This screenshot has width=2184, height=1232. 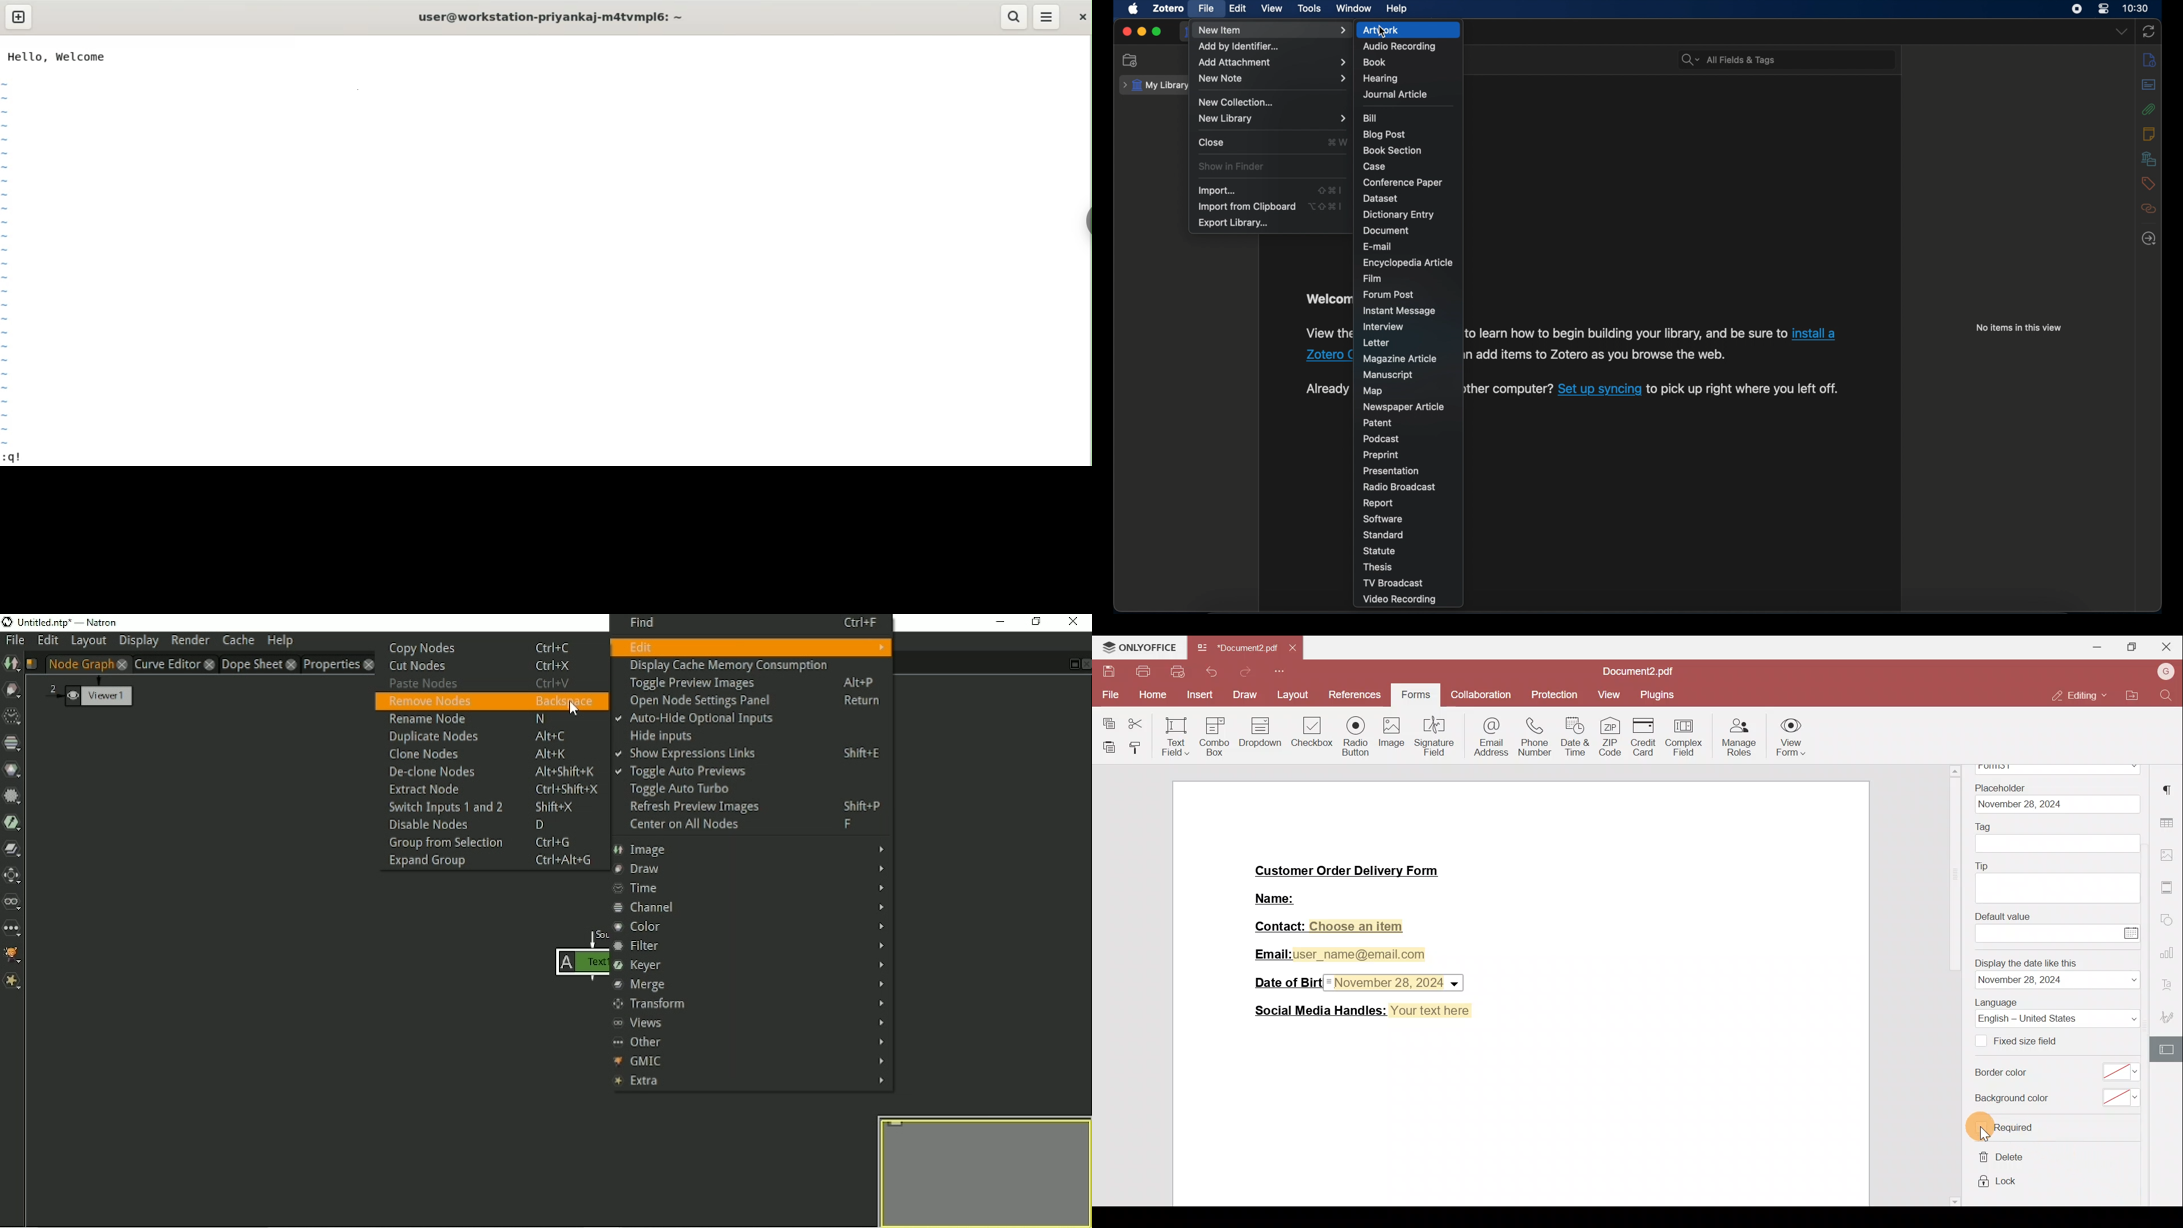 What do you see at coordinates (1247, 206) in the screenshot?
I see `import from clipboard` at bounding box center [1247, 206].